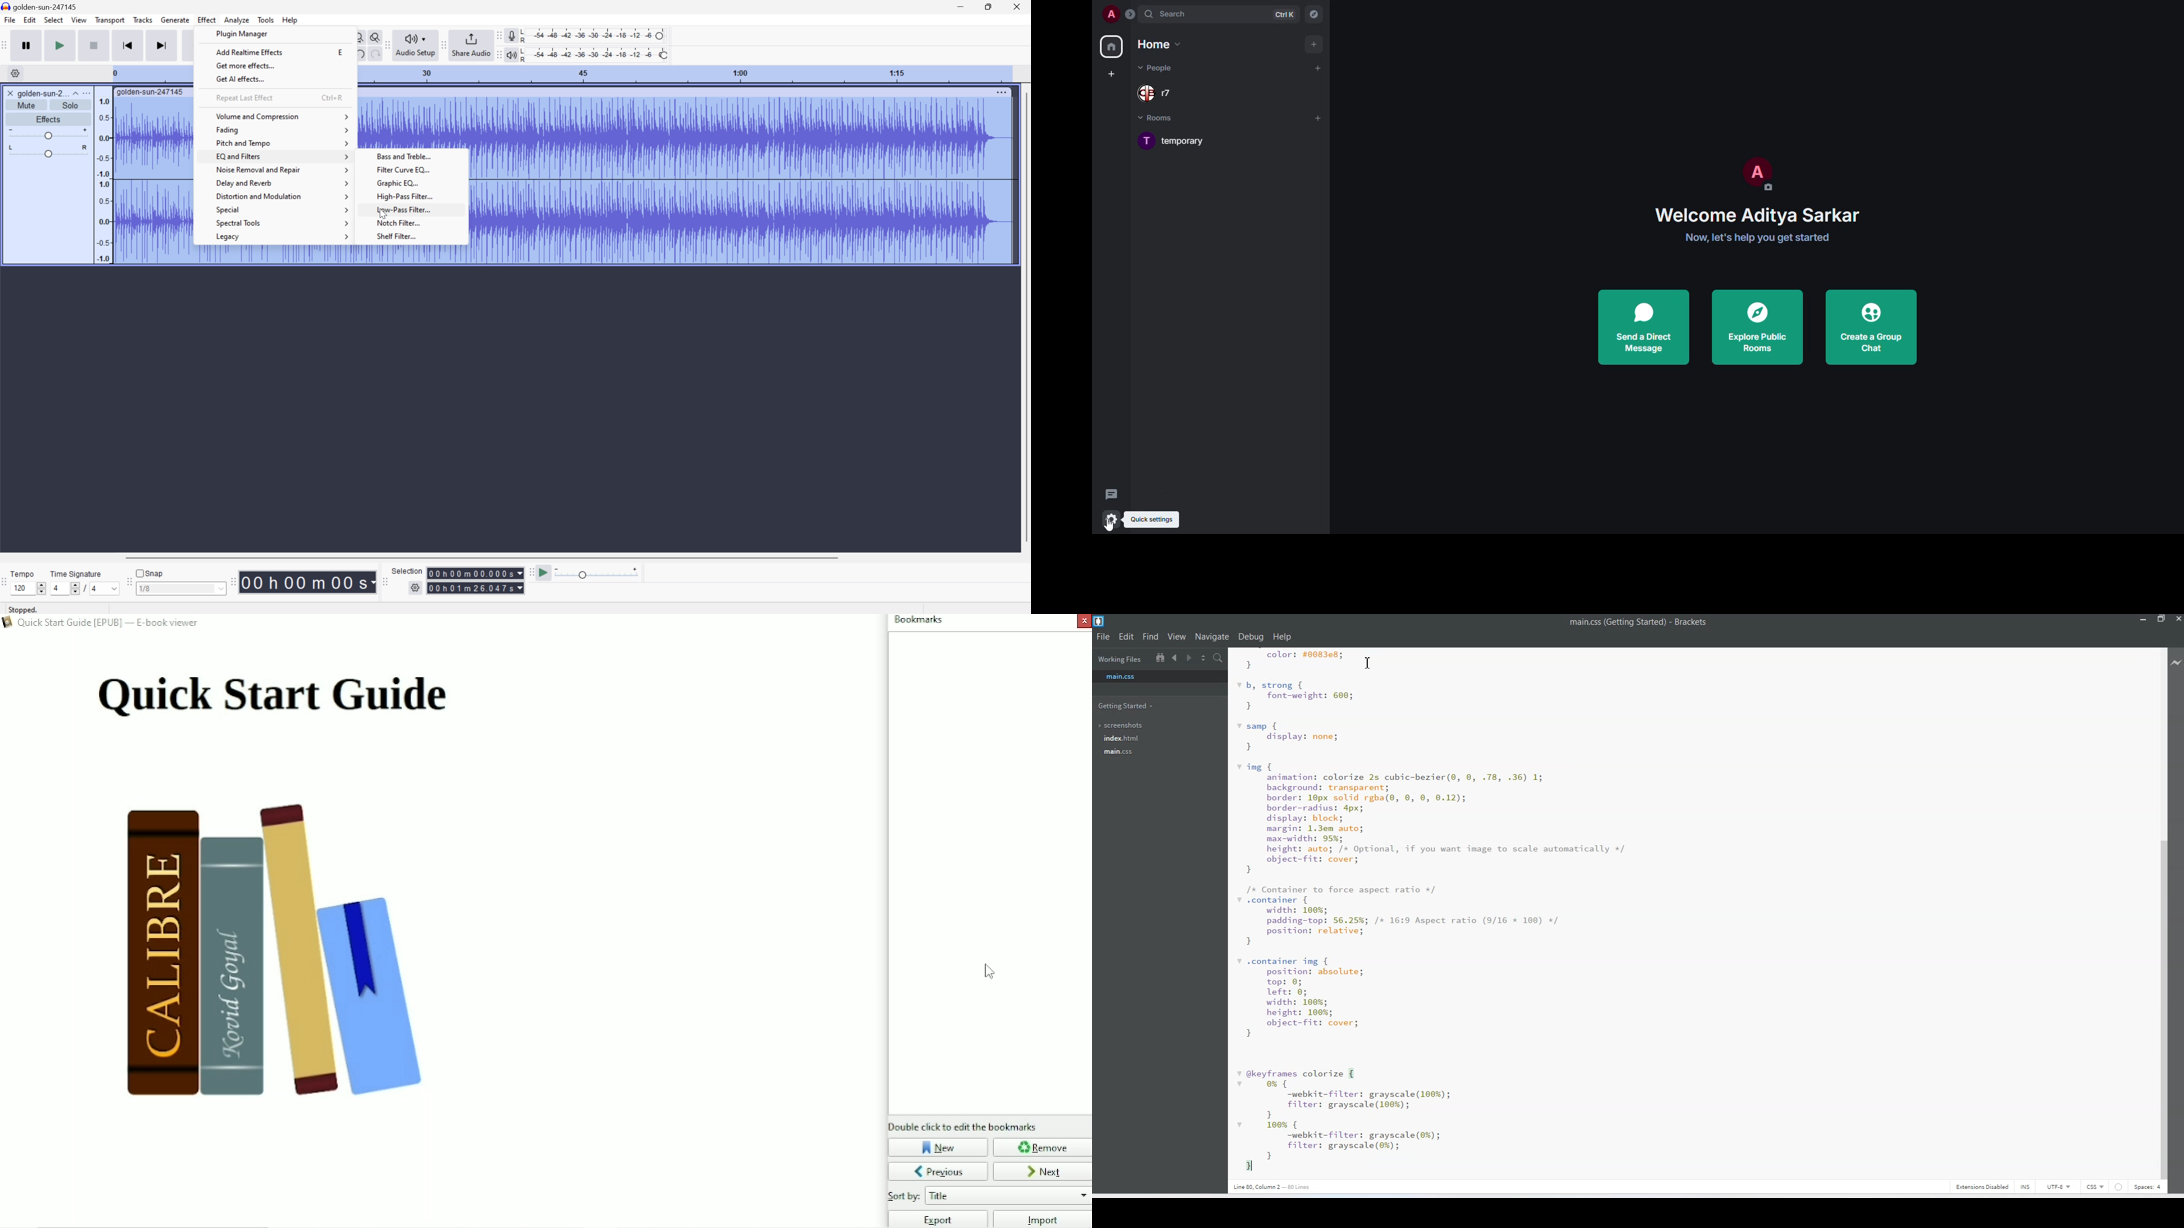 This screenshot has height=1232, width=2184. I want to click on Generate, so click(176, 20).